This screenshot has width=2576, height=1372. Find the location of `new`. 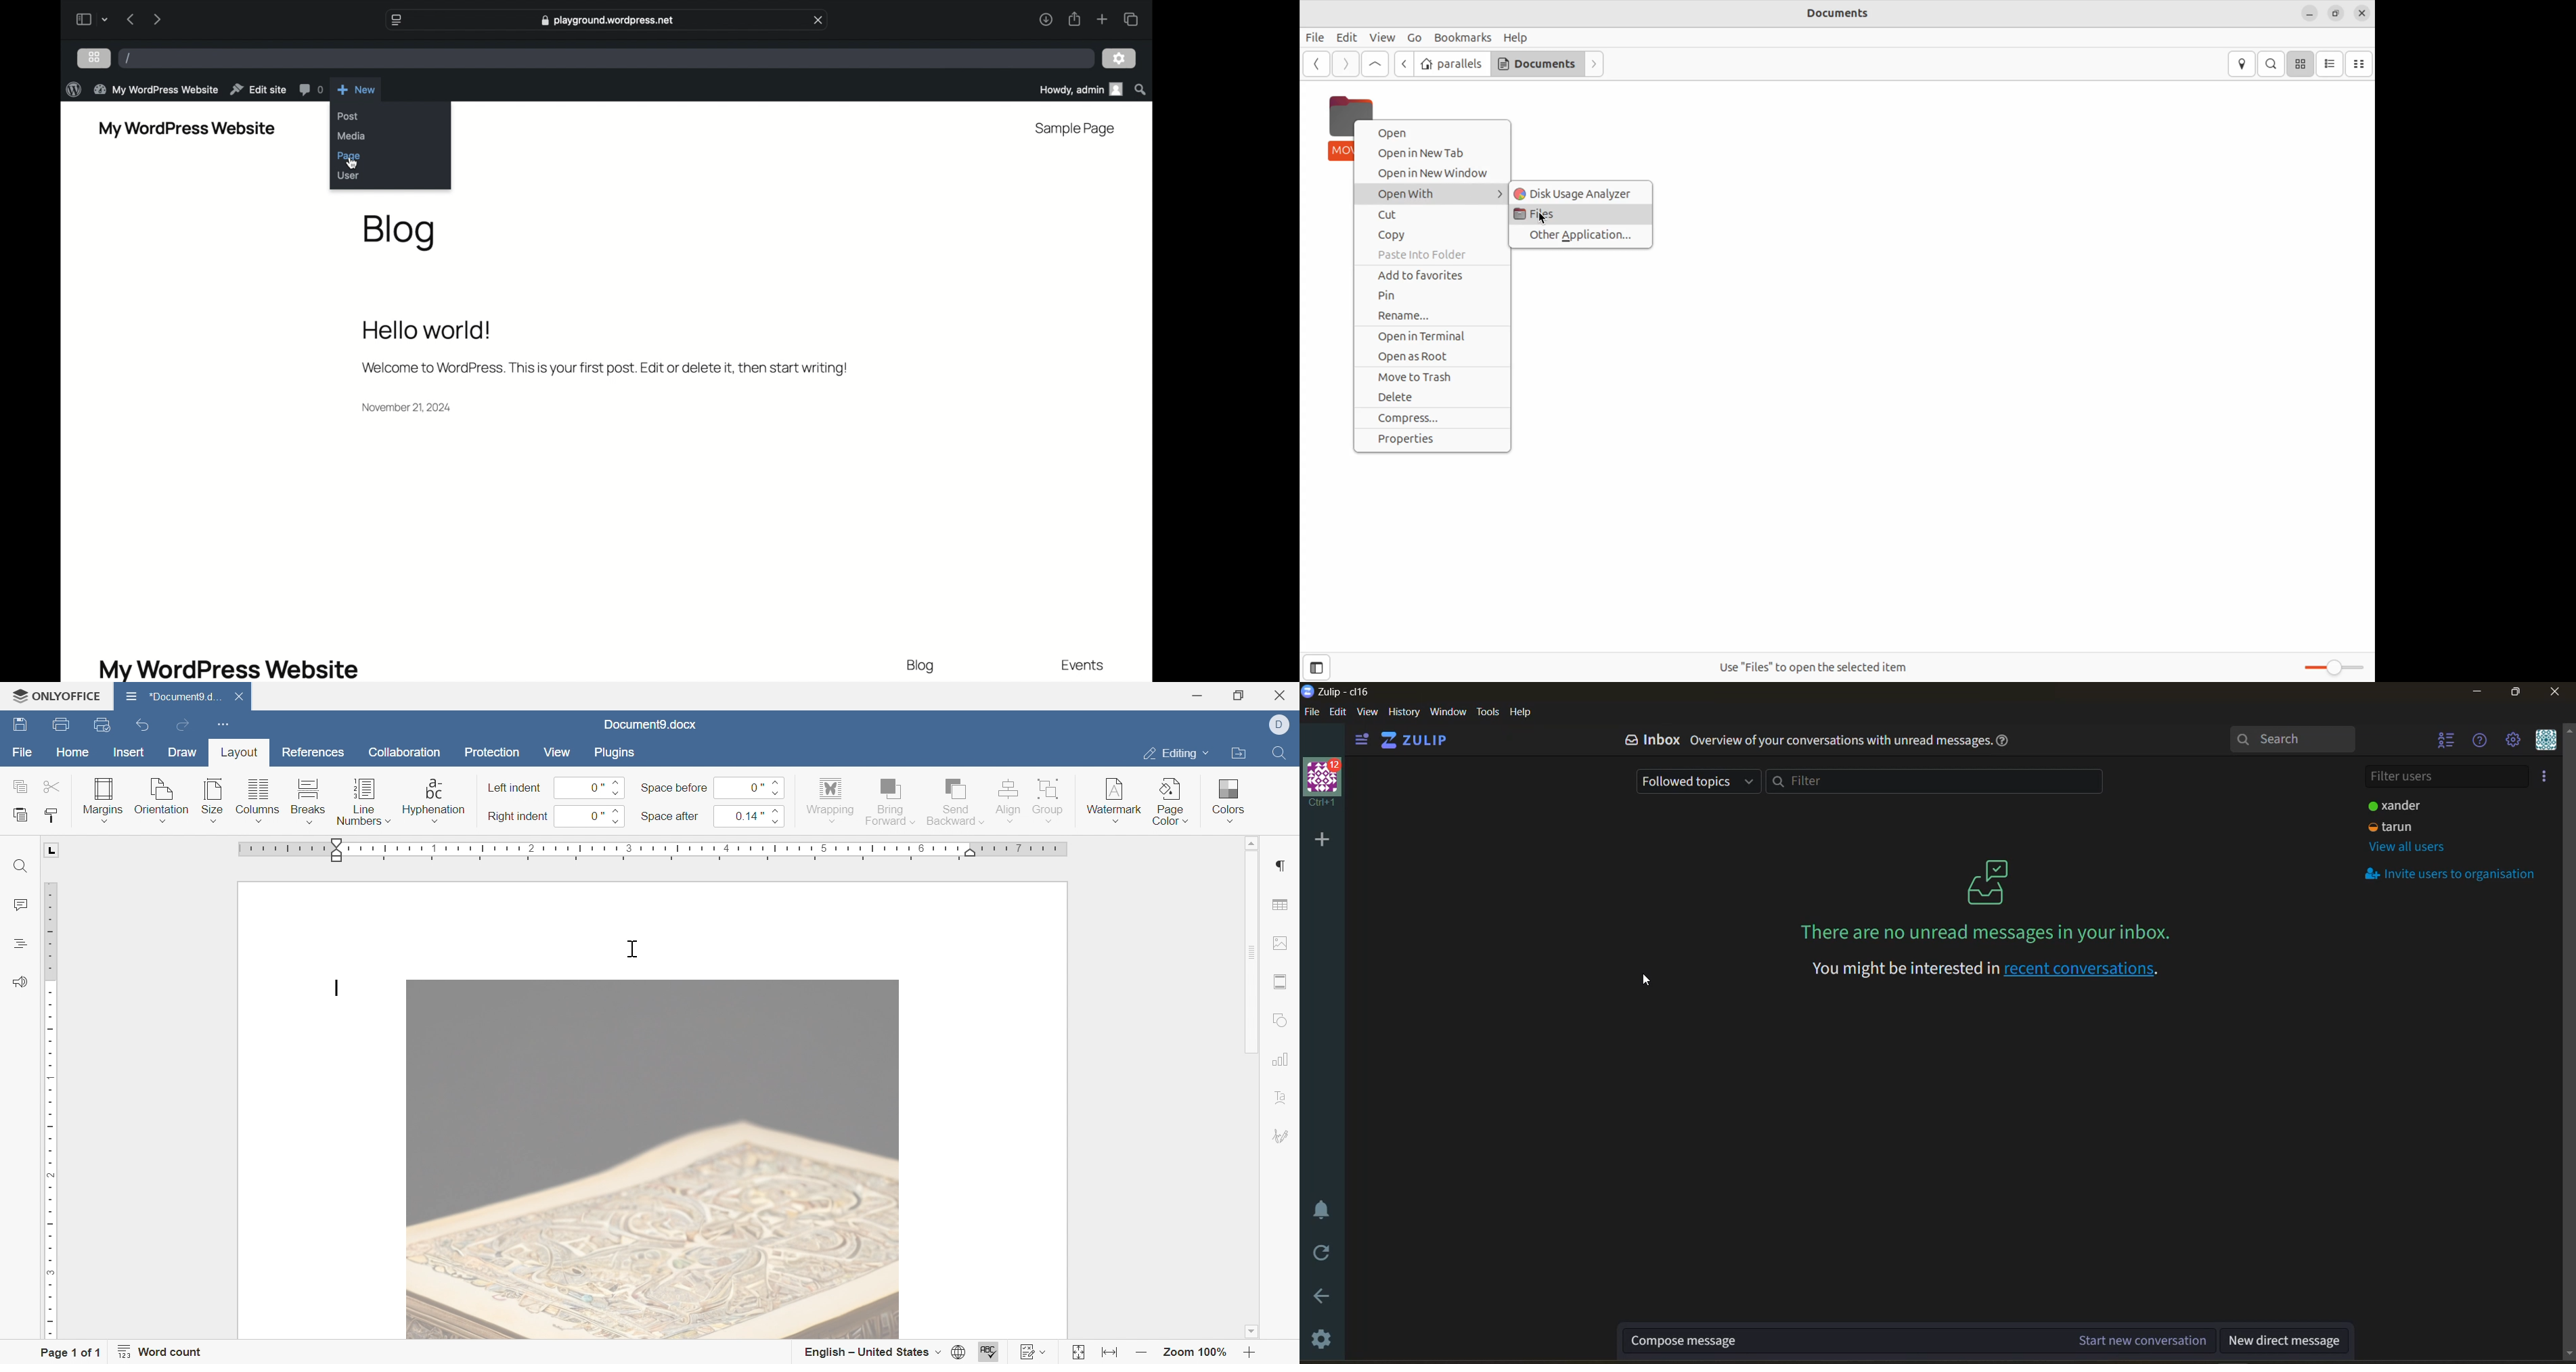

new is located at coordinates (357, 89).